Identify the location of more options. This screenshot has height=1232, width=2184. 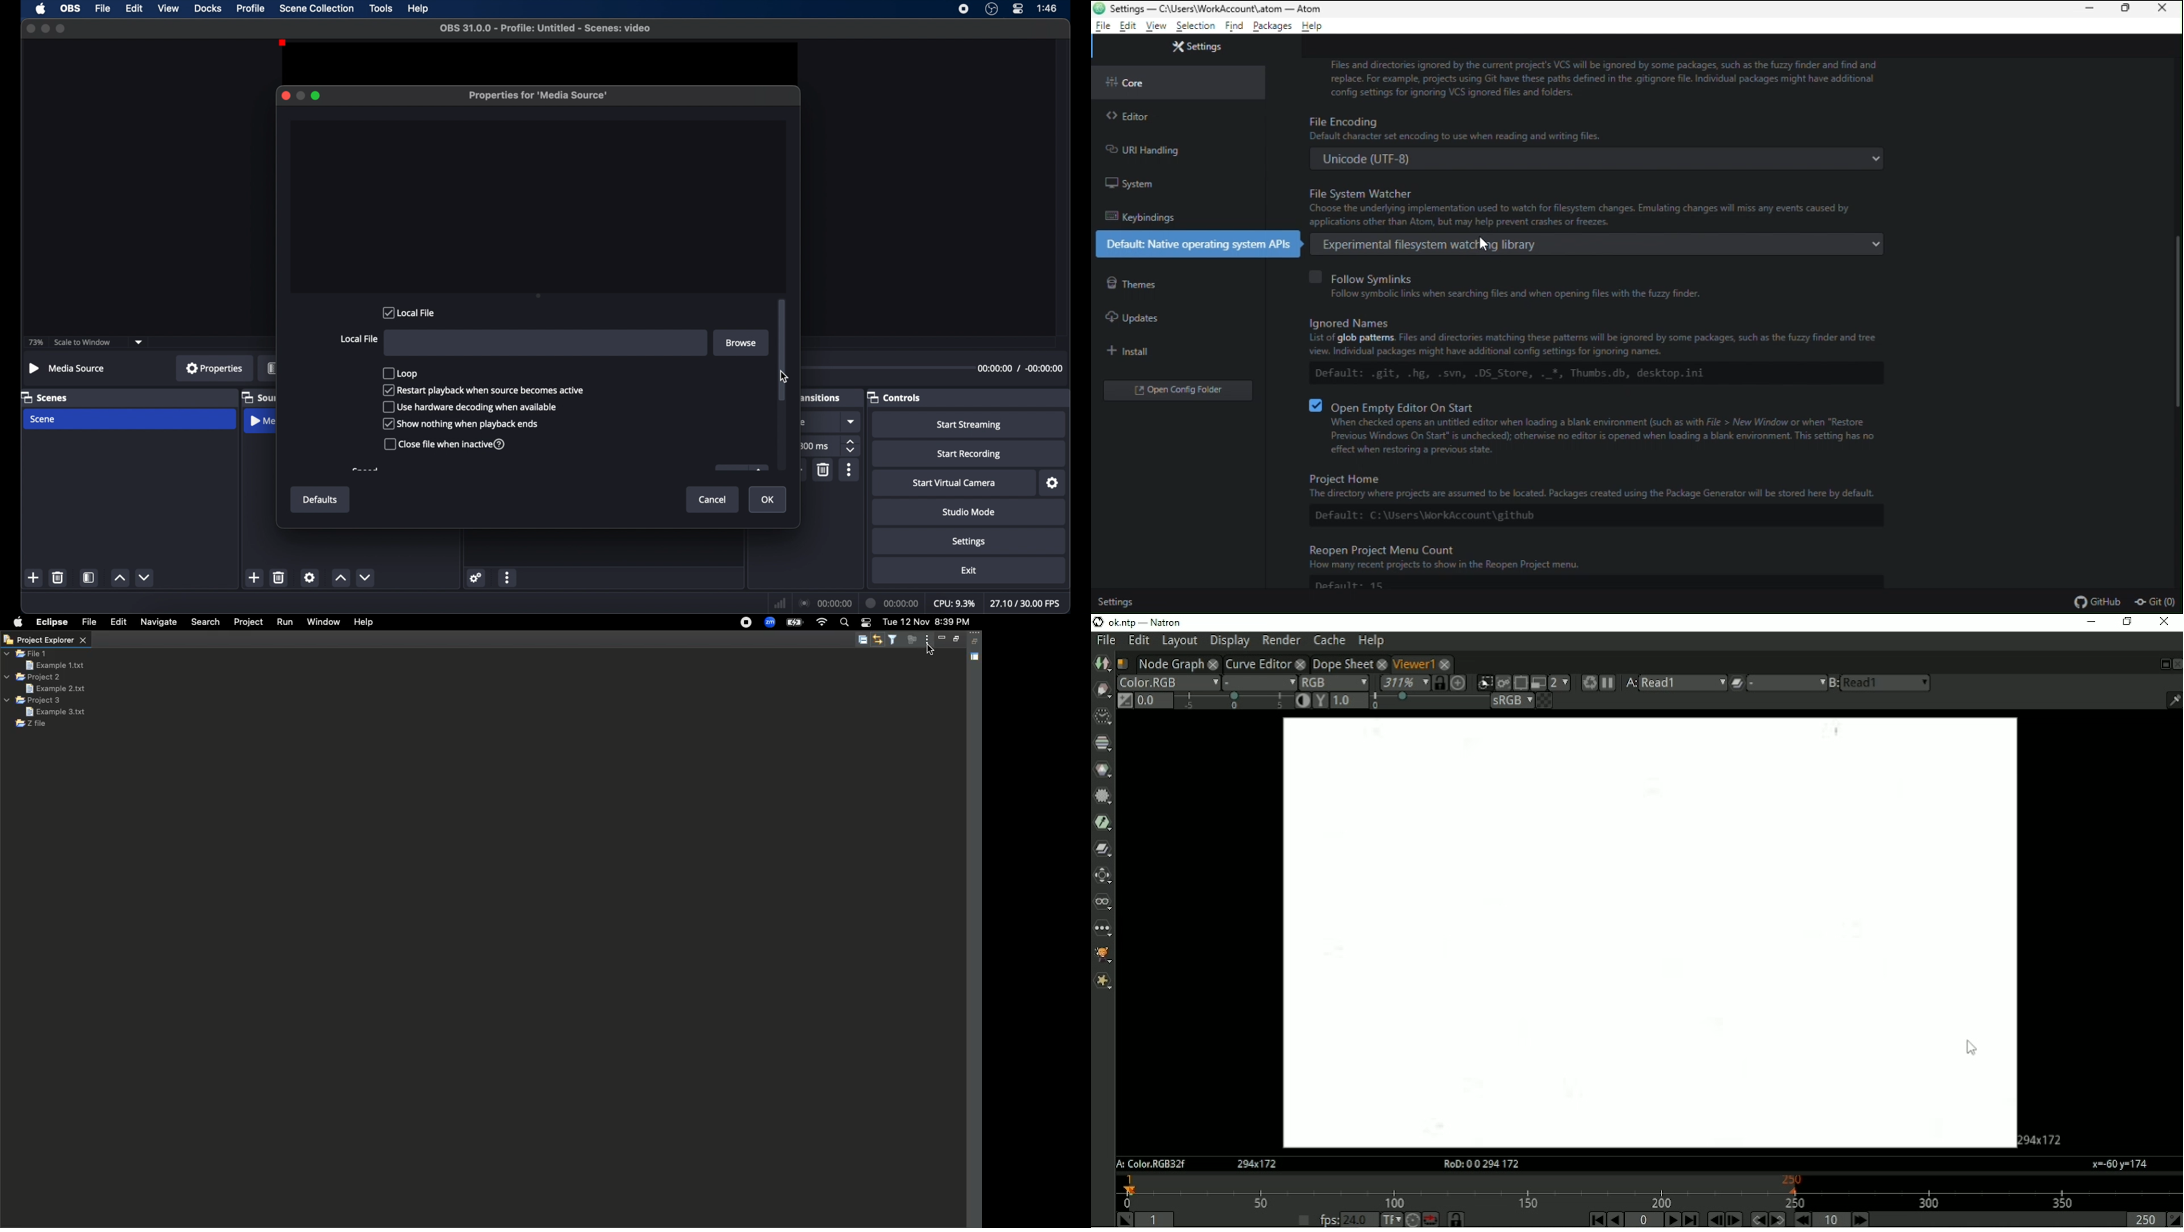
(508, 579).